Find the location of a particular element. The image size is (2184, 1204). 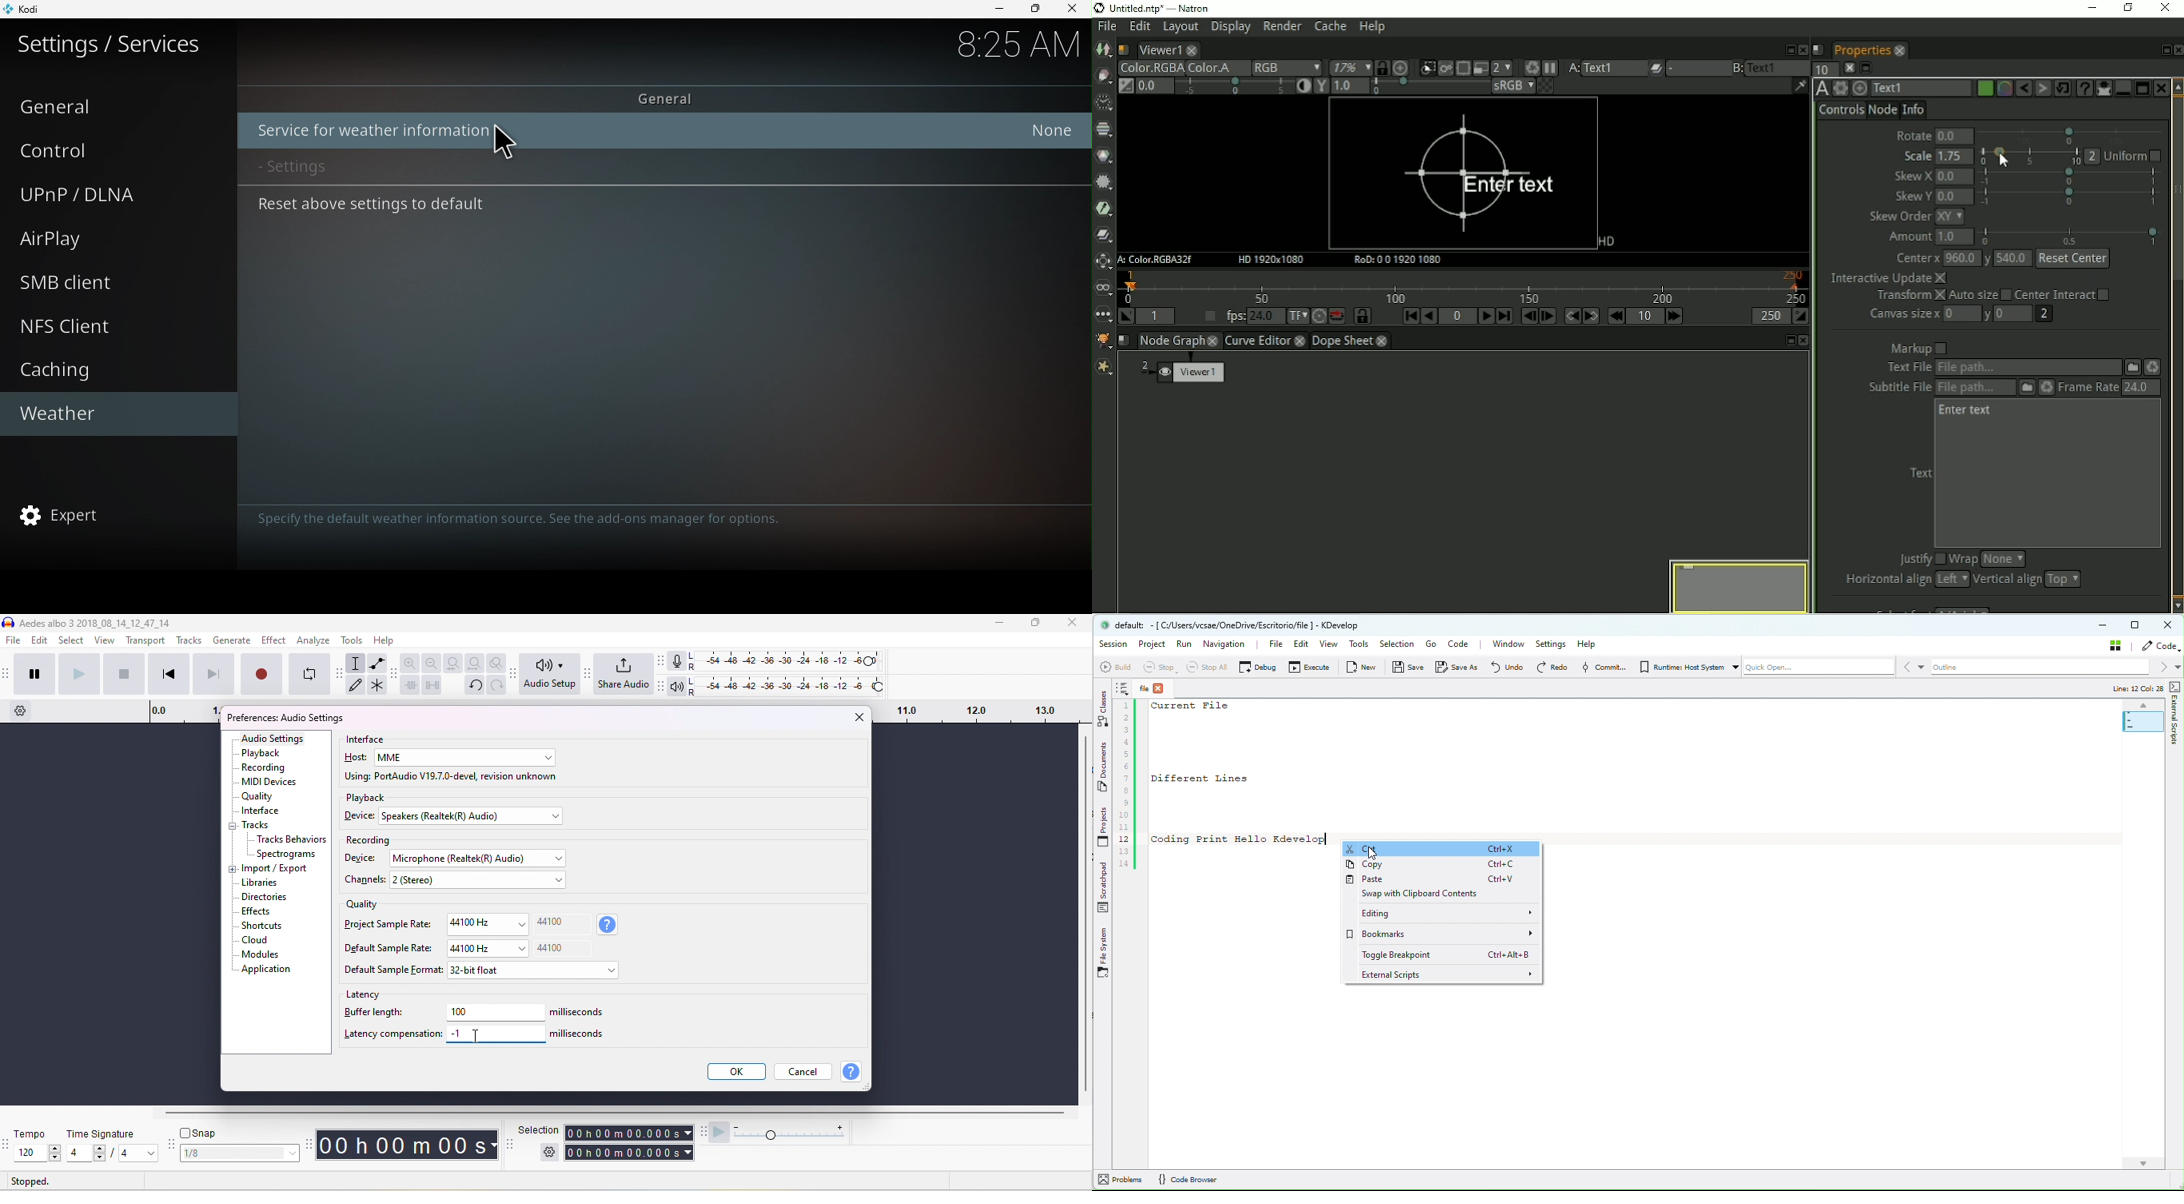

audacity transport toolbar is located at coordinates (7, 673).